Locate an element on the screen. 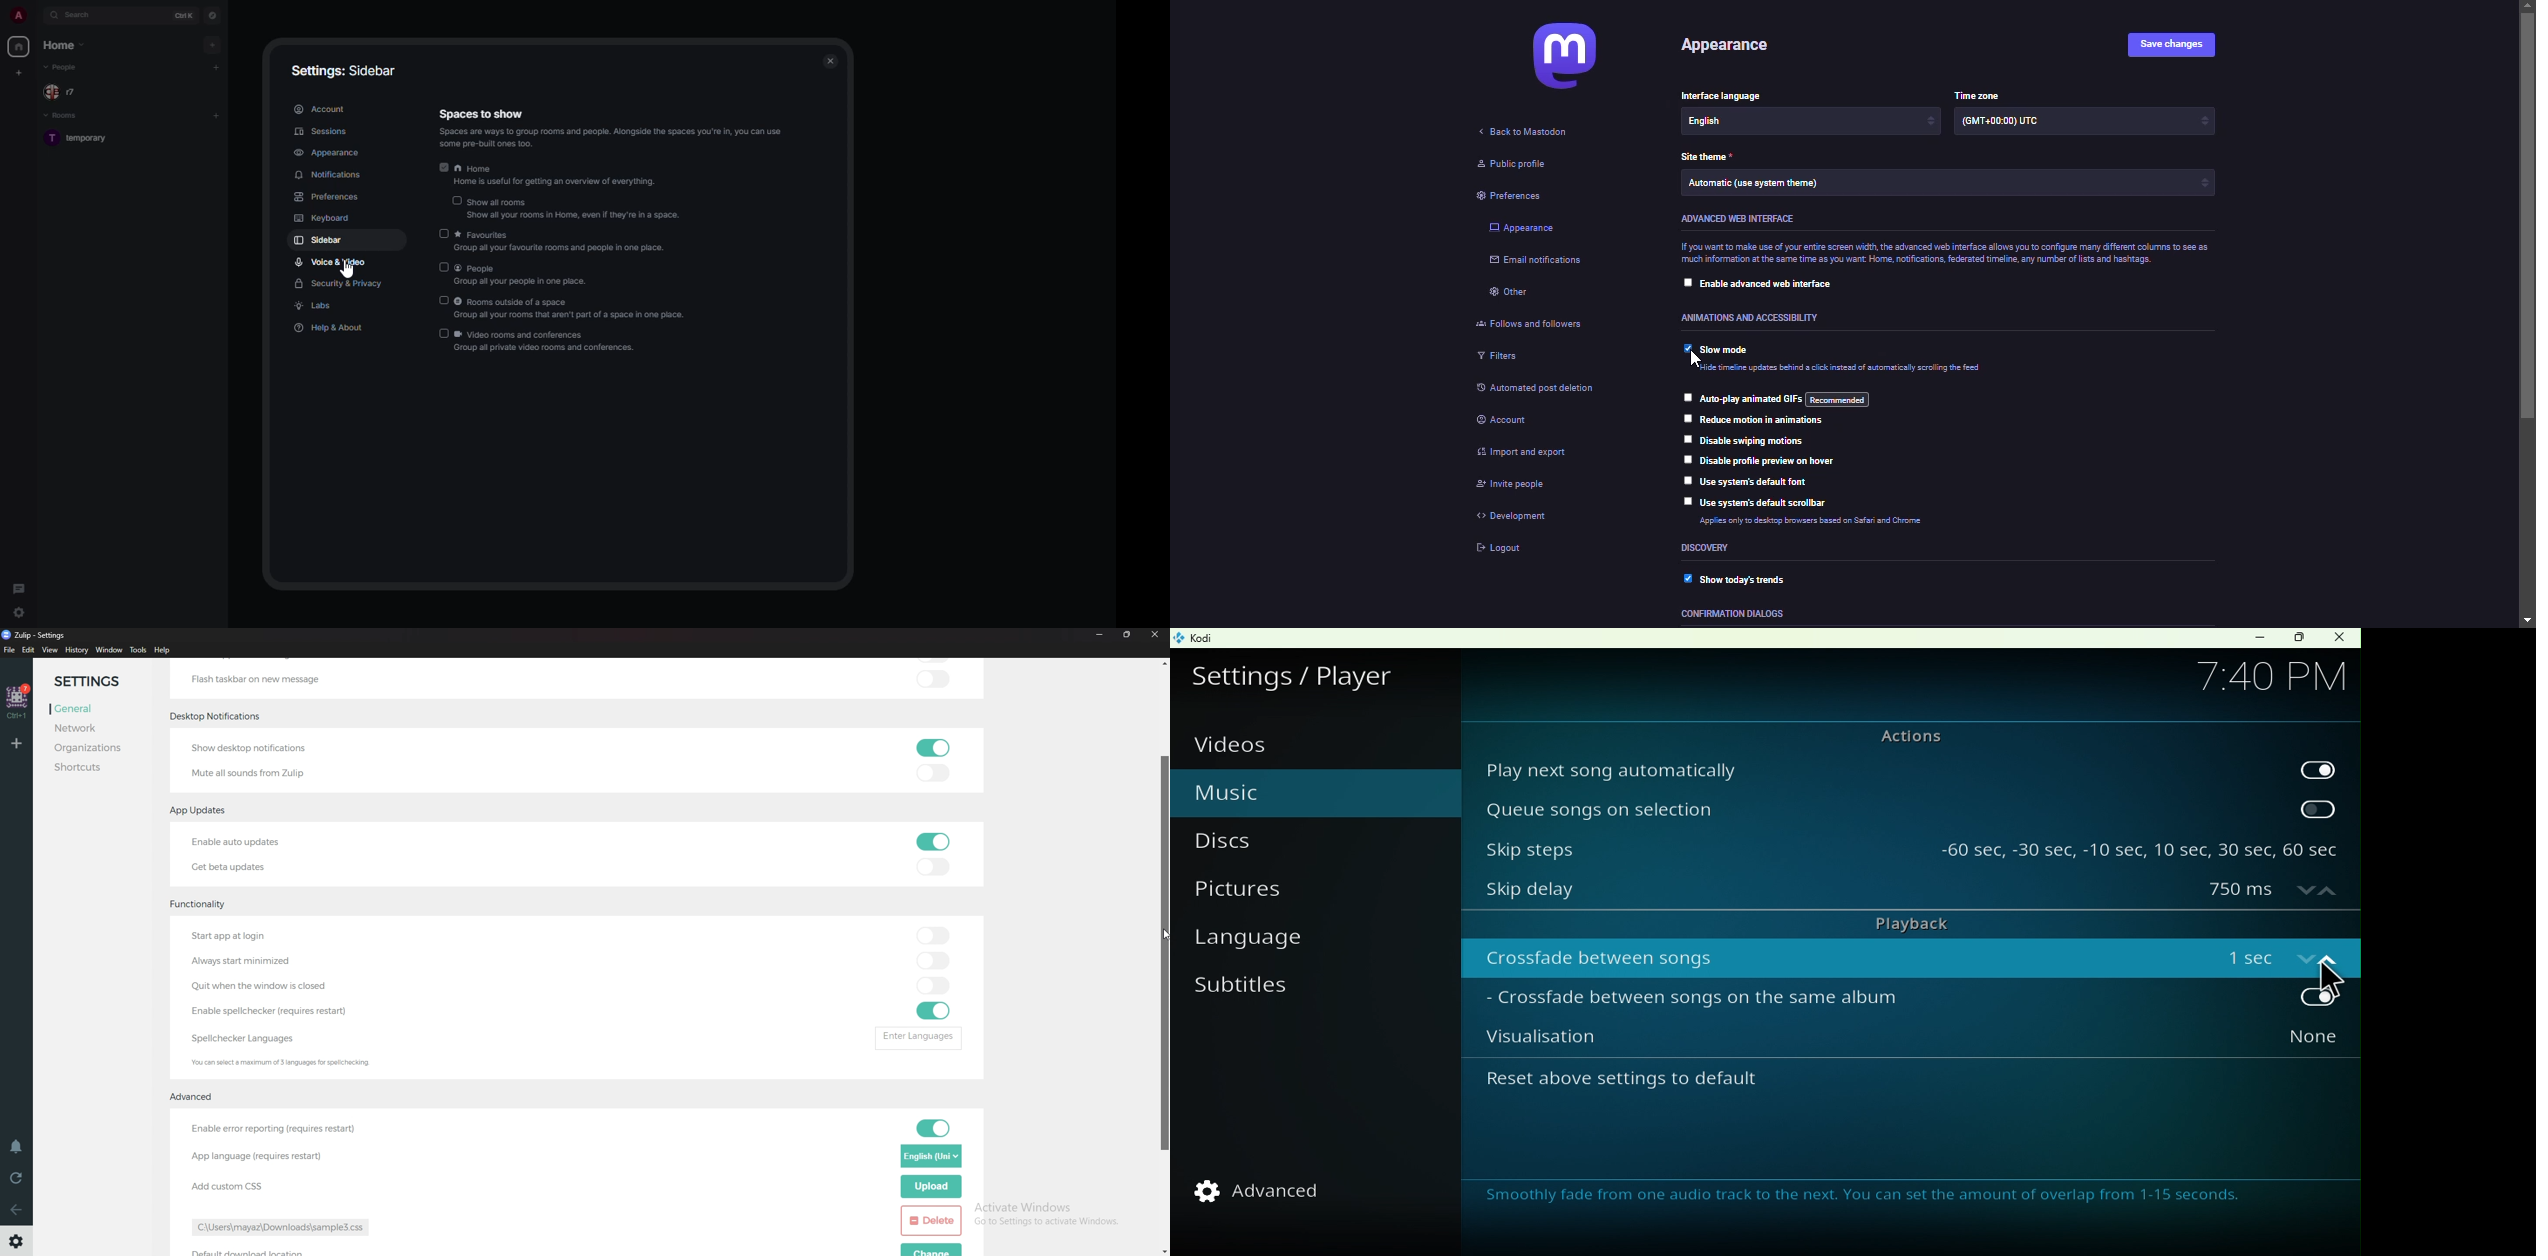 The height and width of the screenshot is (1260, 2548). security & privacy is located at coordinates (340, 285).